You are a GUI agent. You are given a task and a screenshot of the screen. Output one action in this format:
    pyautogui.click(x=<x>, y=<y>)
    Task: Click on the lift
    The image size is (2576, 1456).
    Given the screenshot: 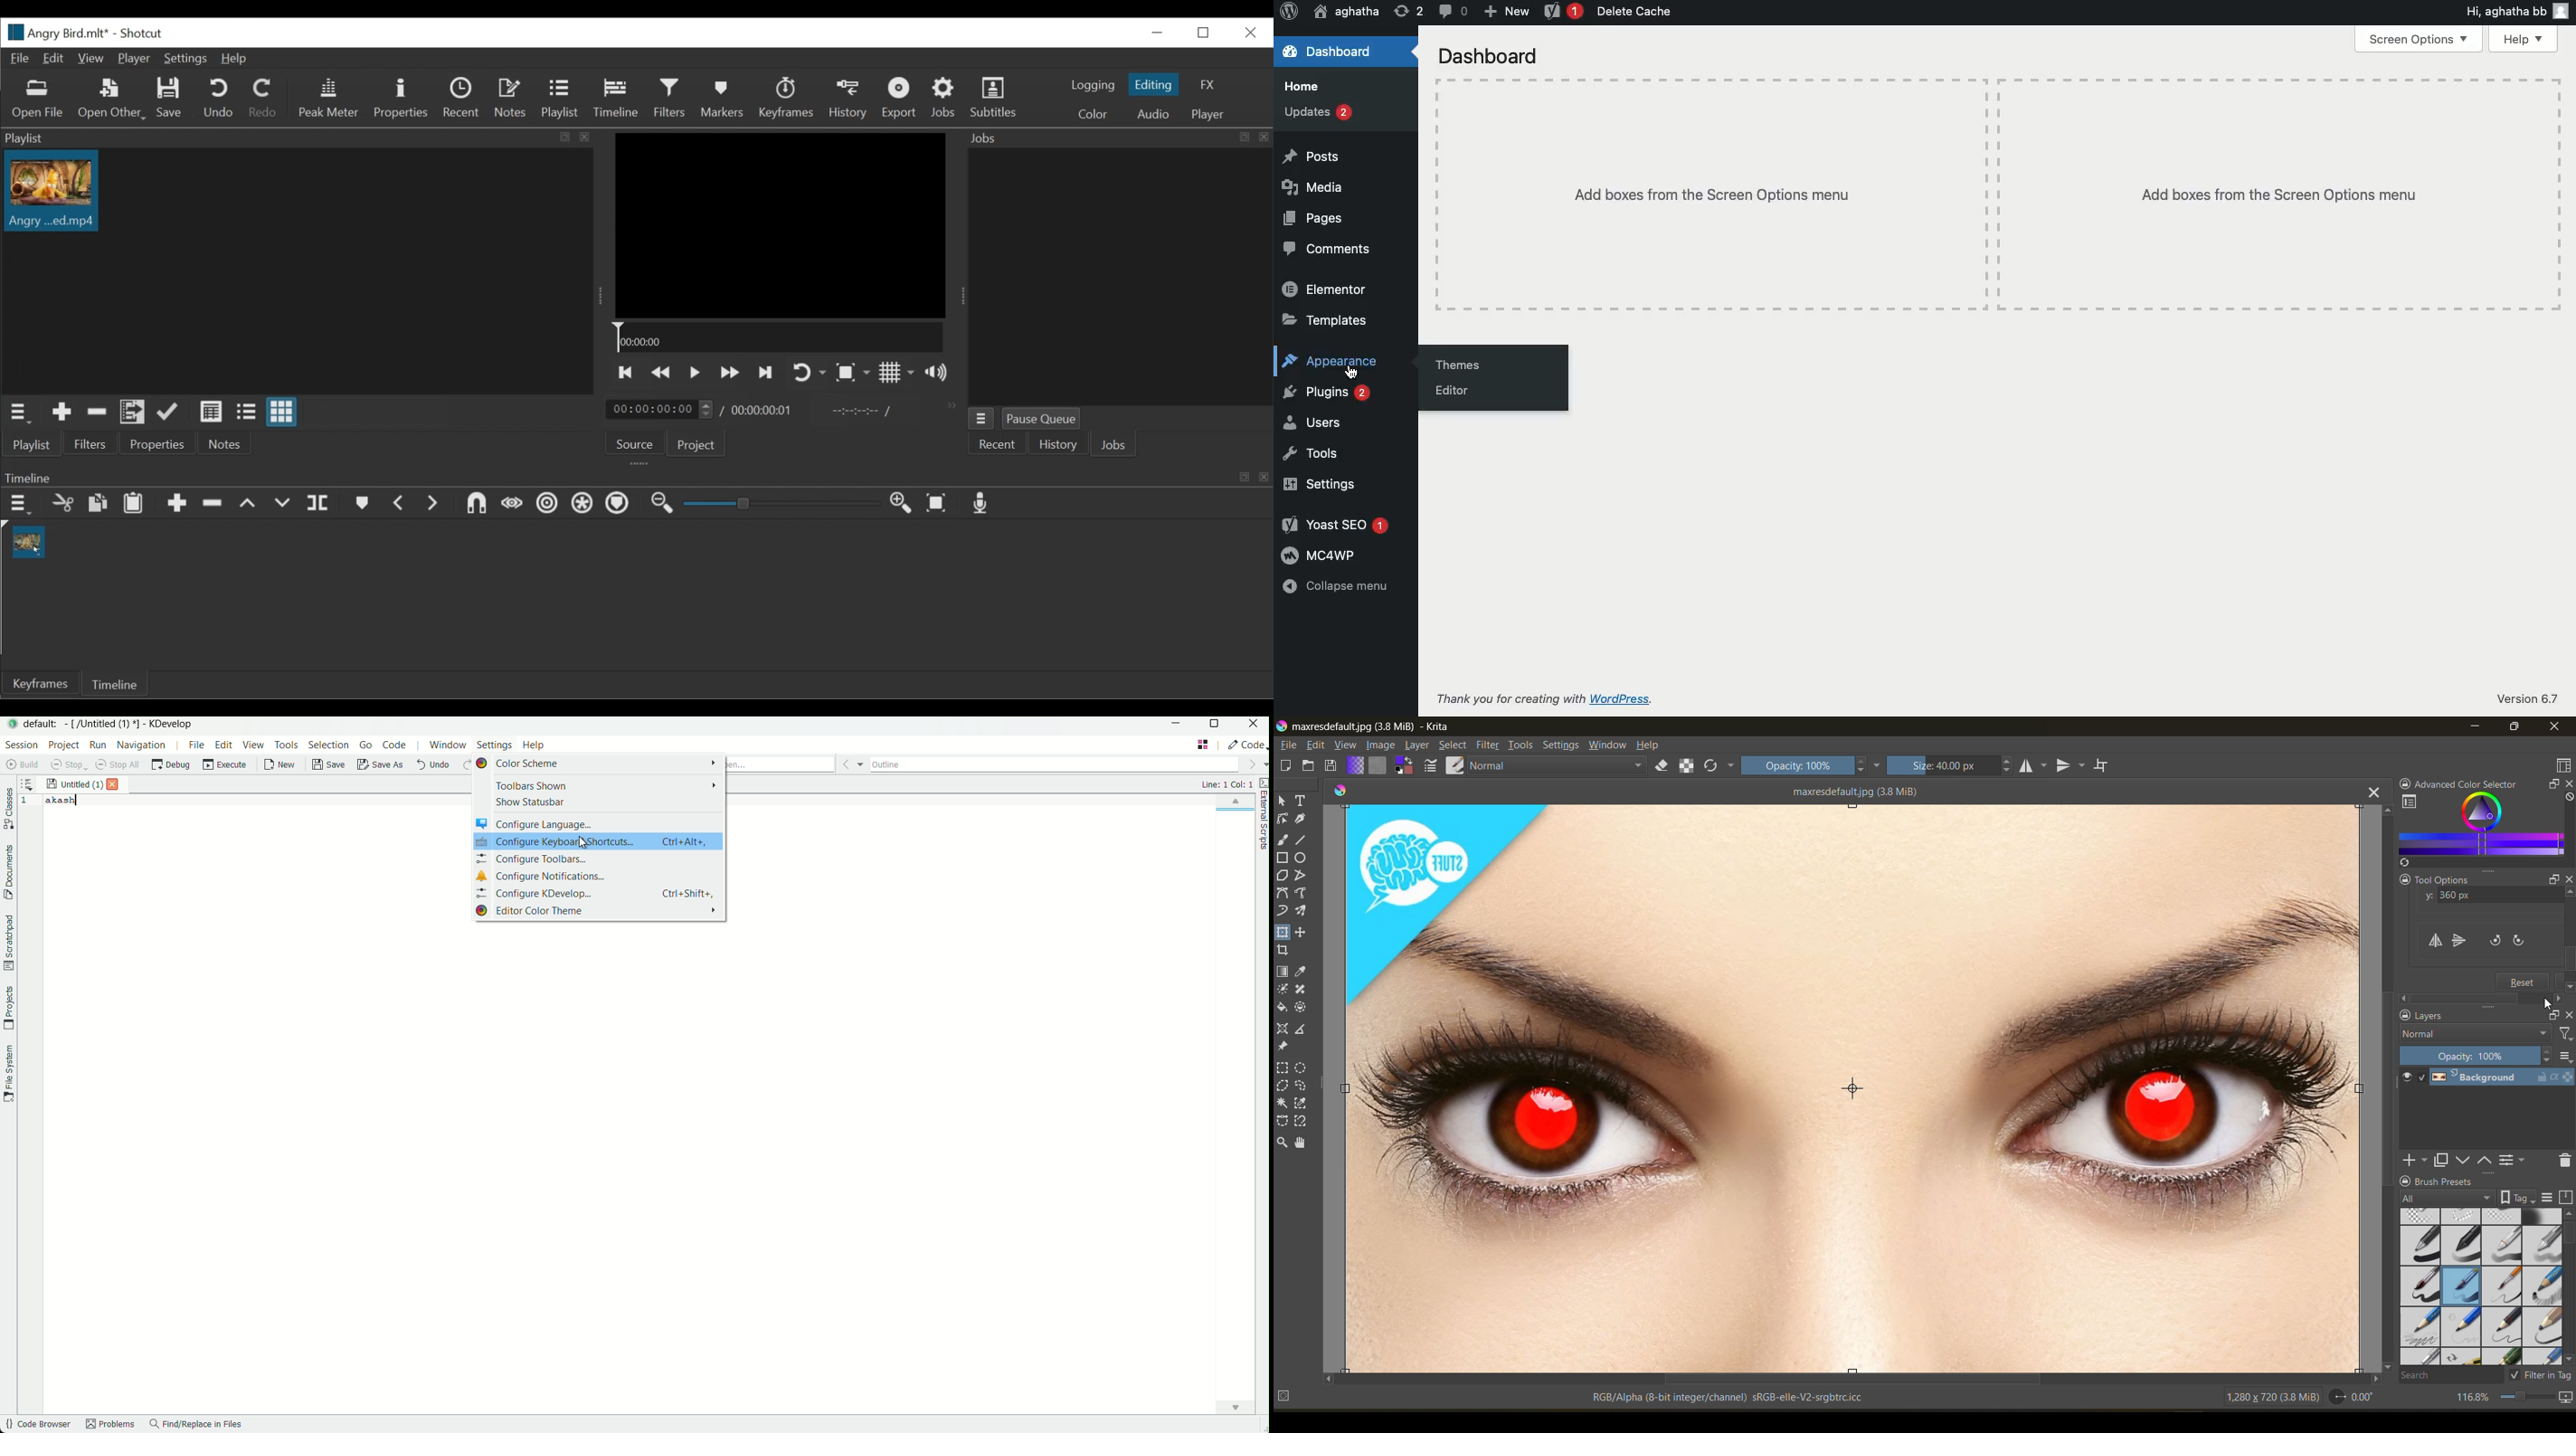 What is the action you would take?
    pyautogui.click(x=249, y=503)
    